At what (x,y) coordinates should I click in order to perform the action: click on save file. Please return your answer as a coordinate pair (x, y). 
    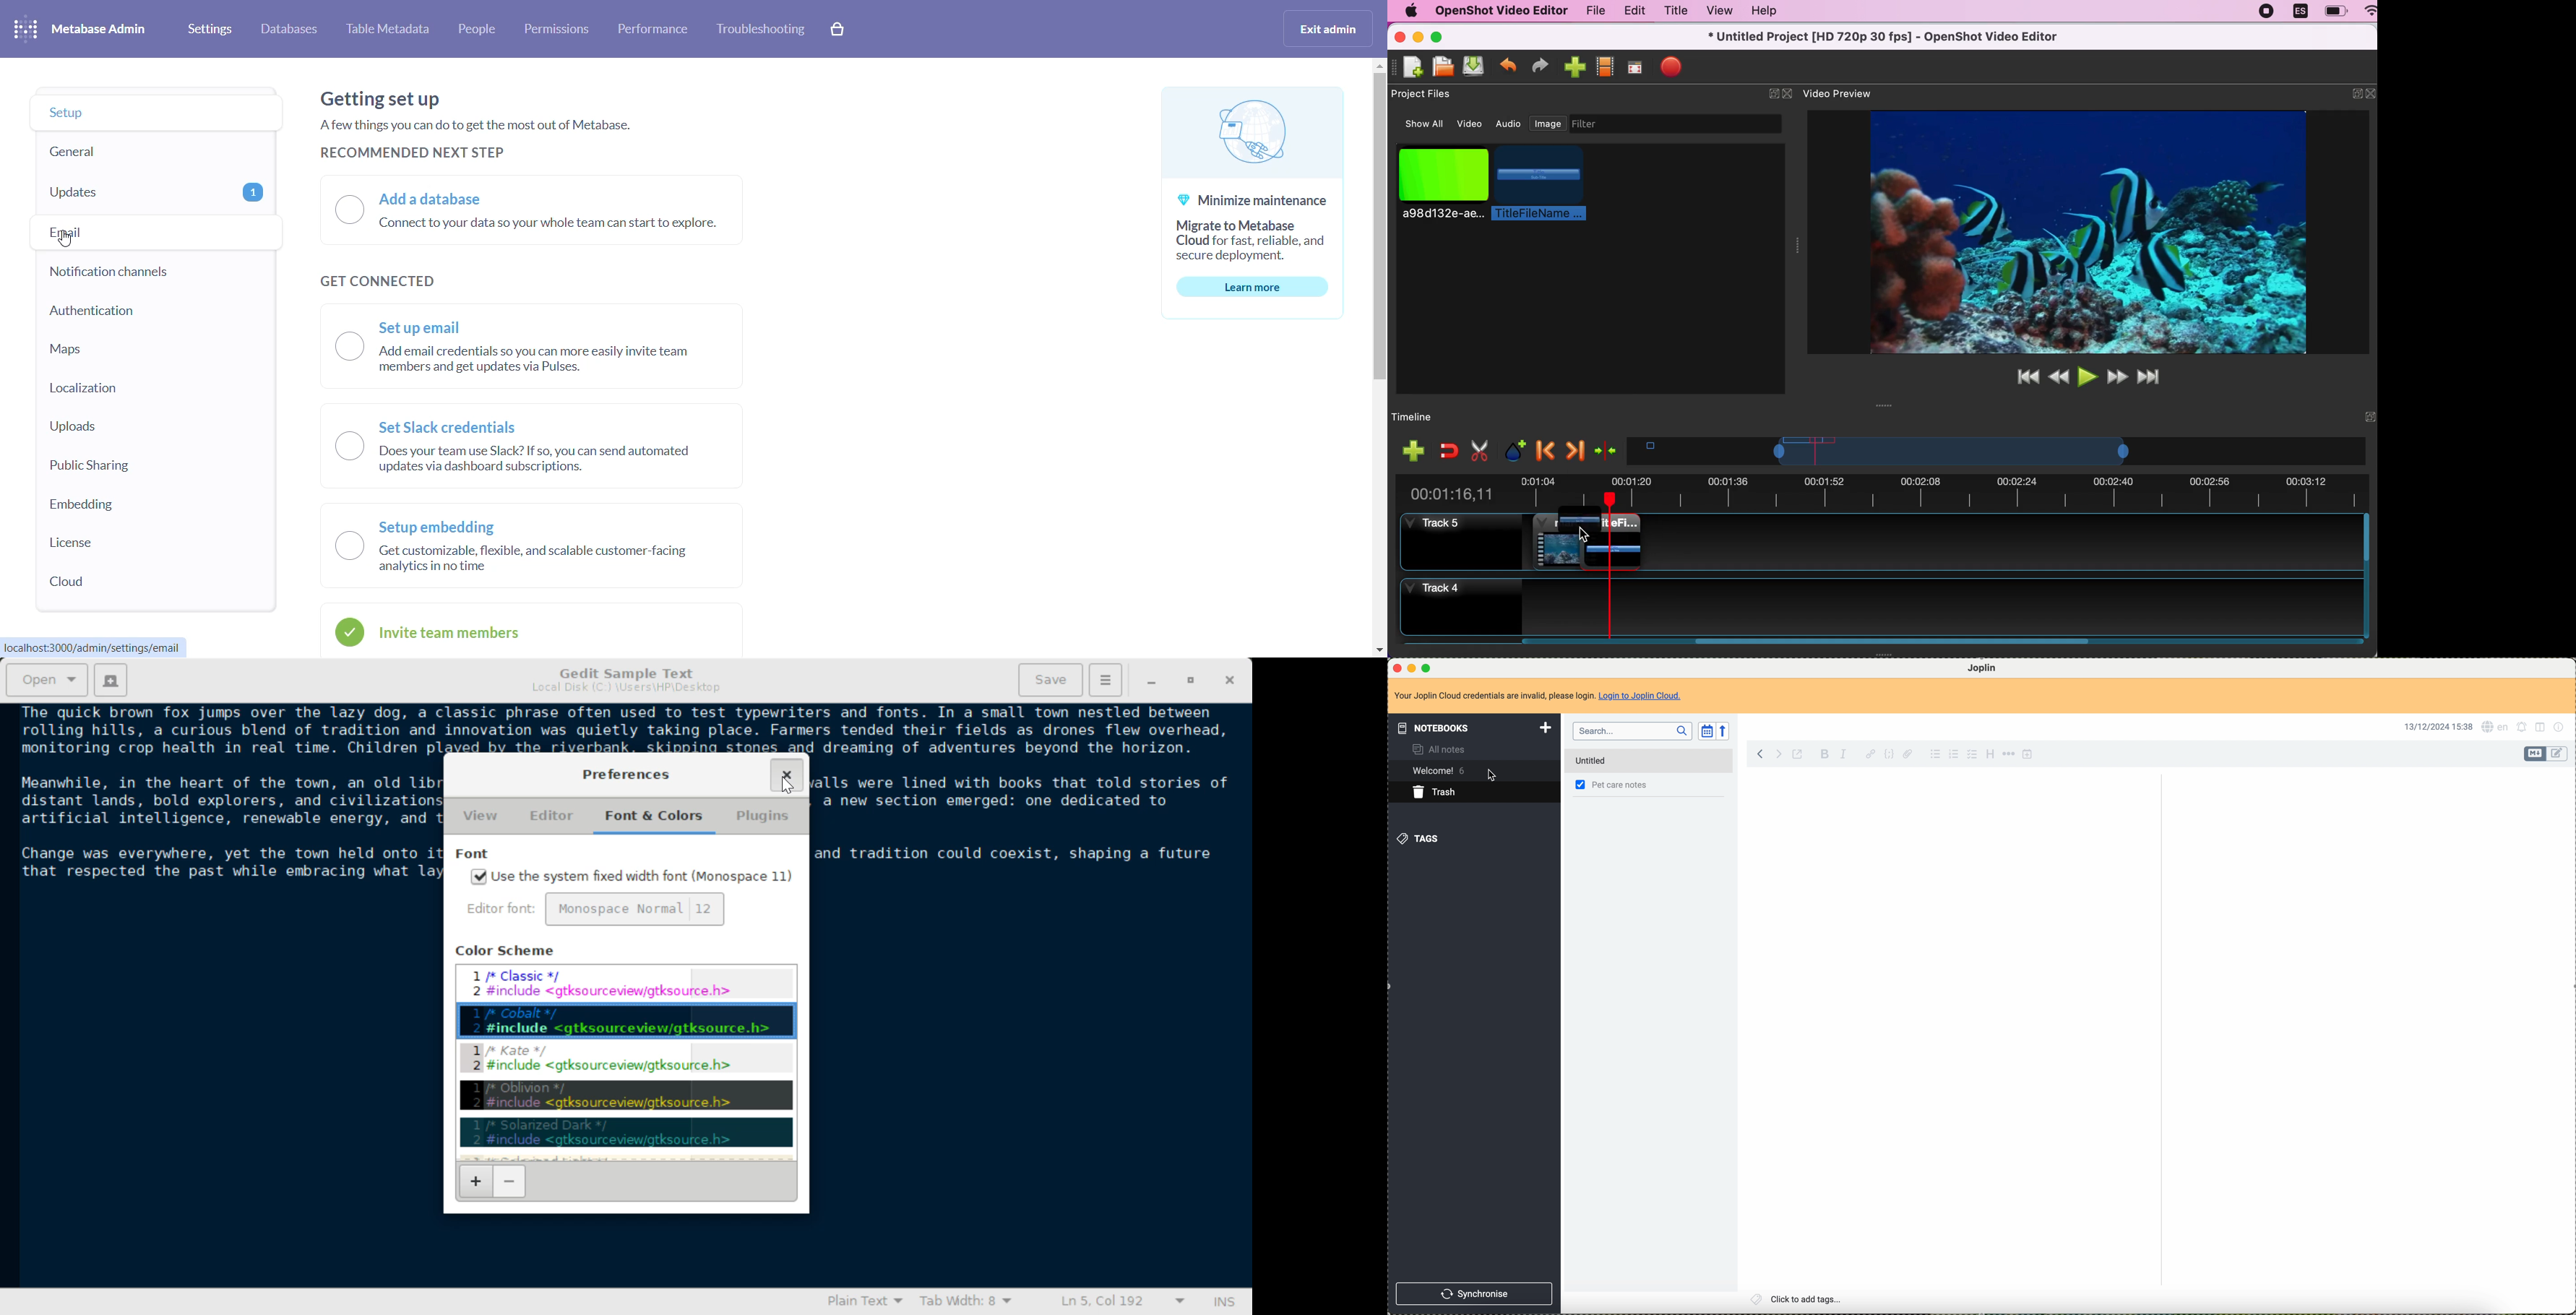
    Looking at the image, I should click on (1476, 67).